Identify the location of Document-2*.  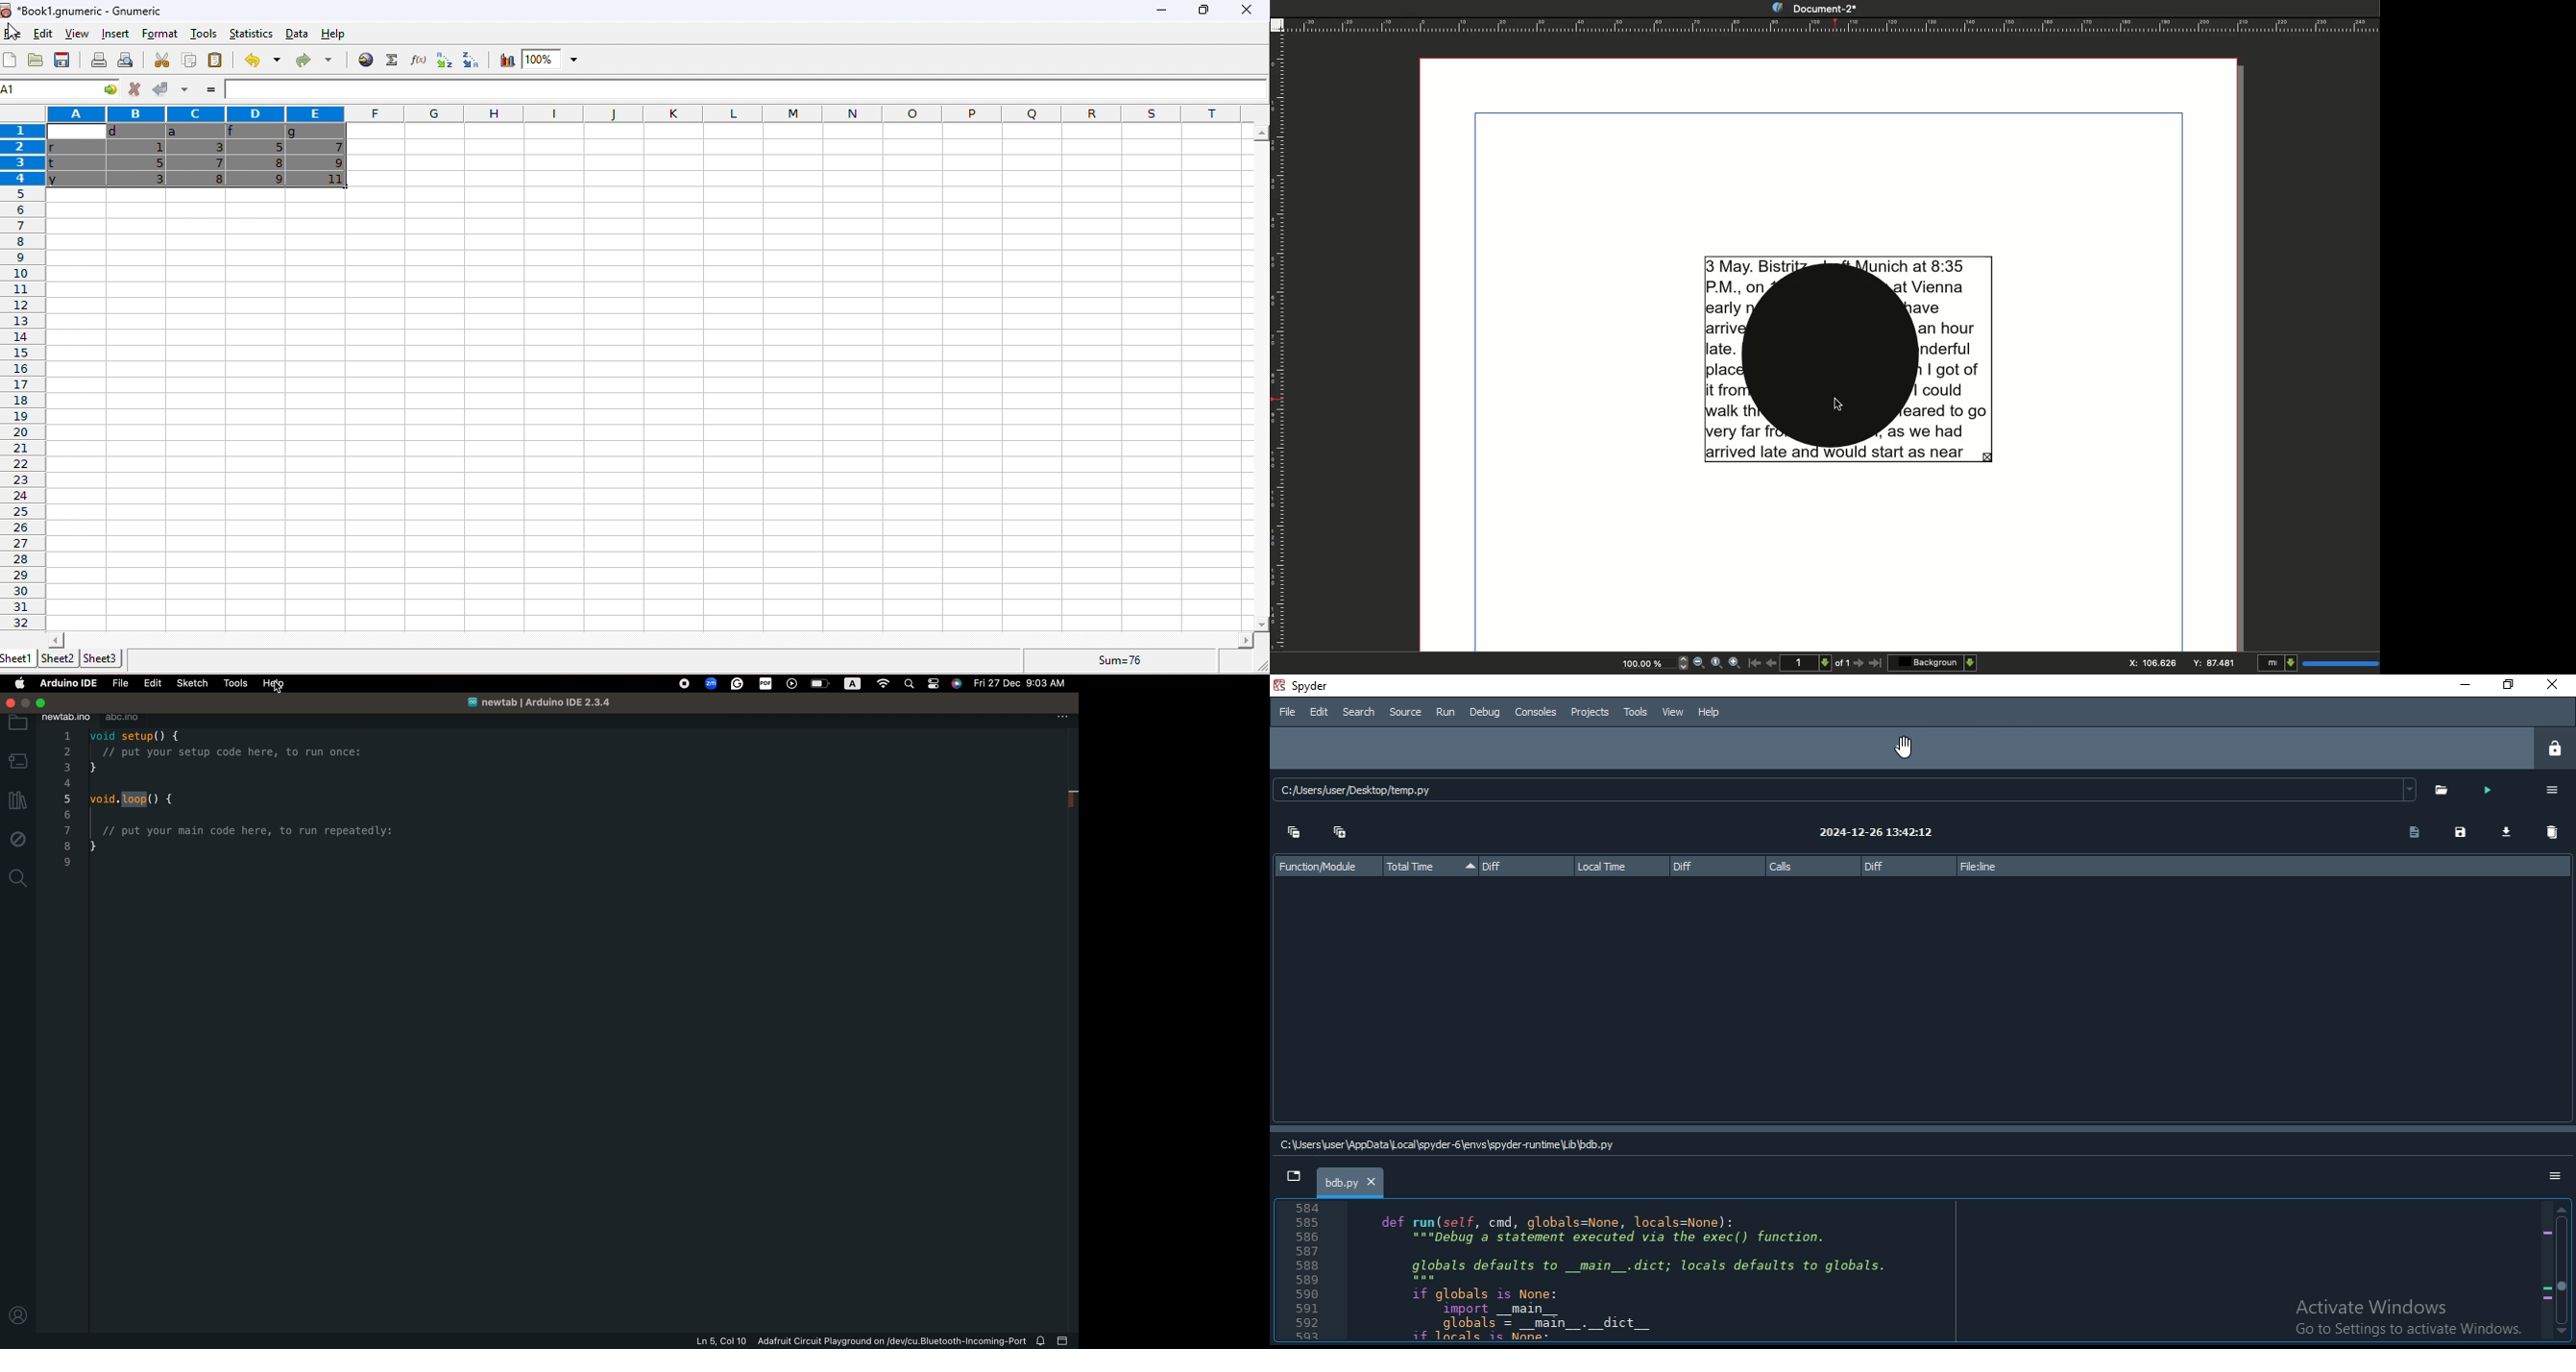
(1819, 8).